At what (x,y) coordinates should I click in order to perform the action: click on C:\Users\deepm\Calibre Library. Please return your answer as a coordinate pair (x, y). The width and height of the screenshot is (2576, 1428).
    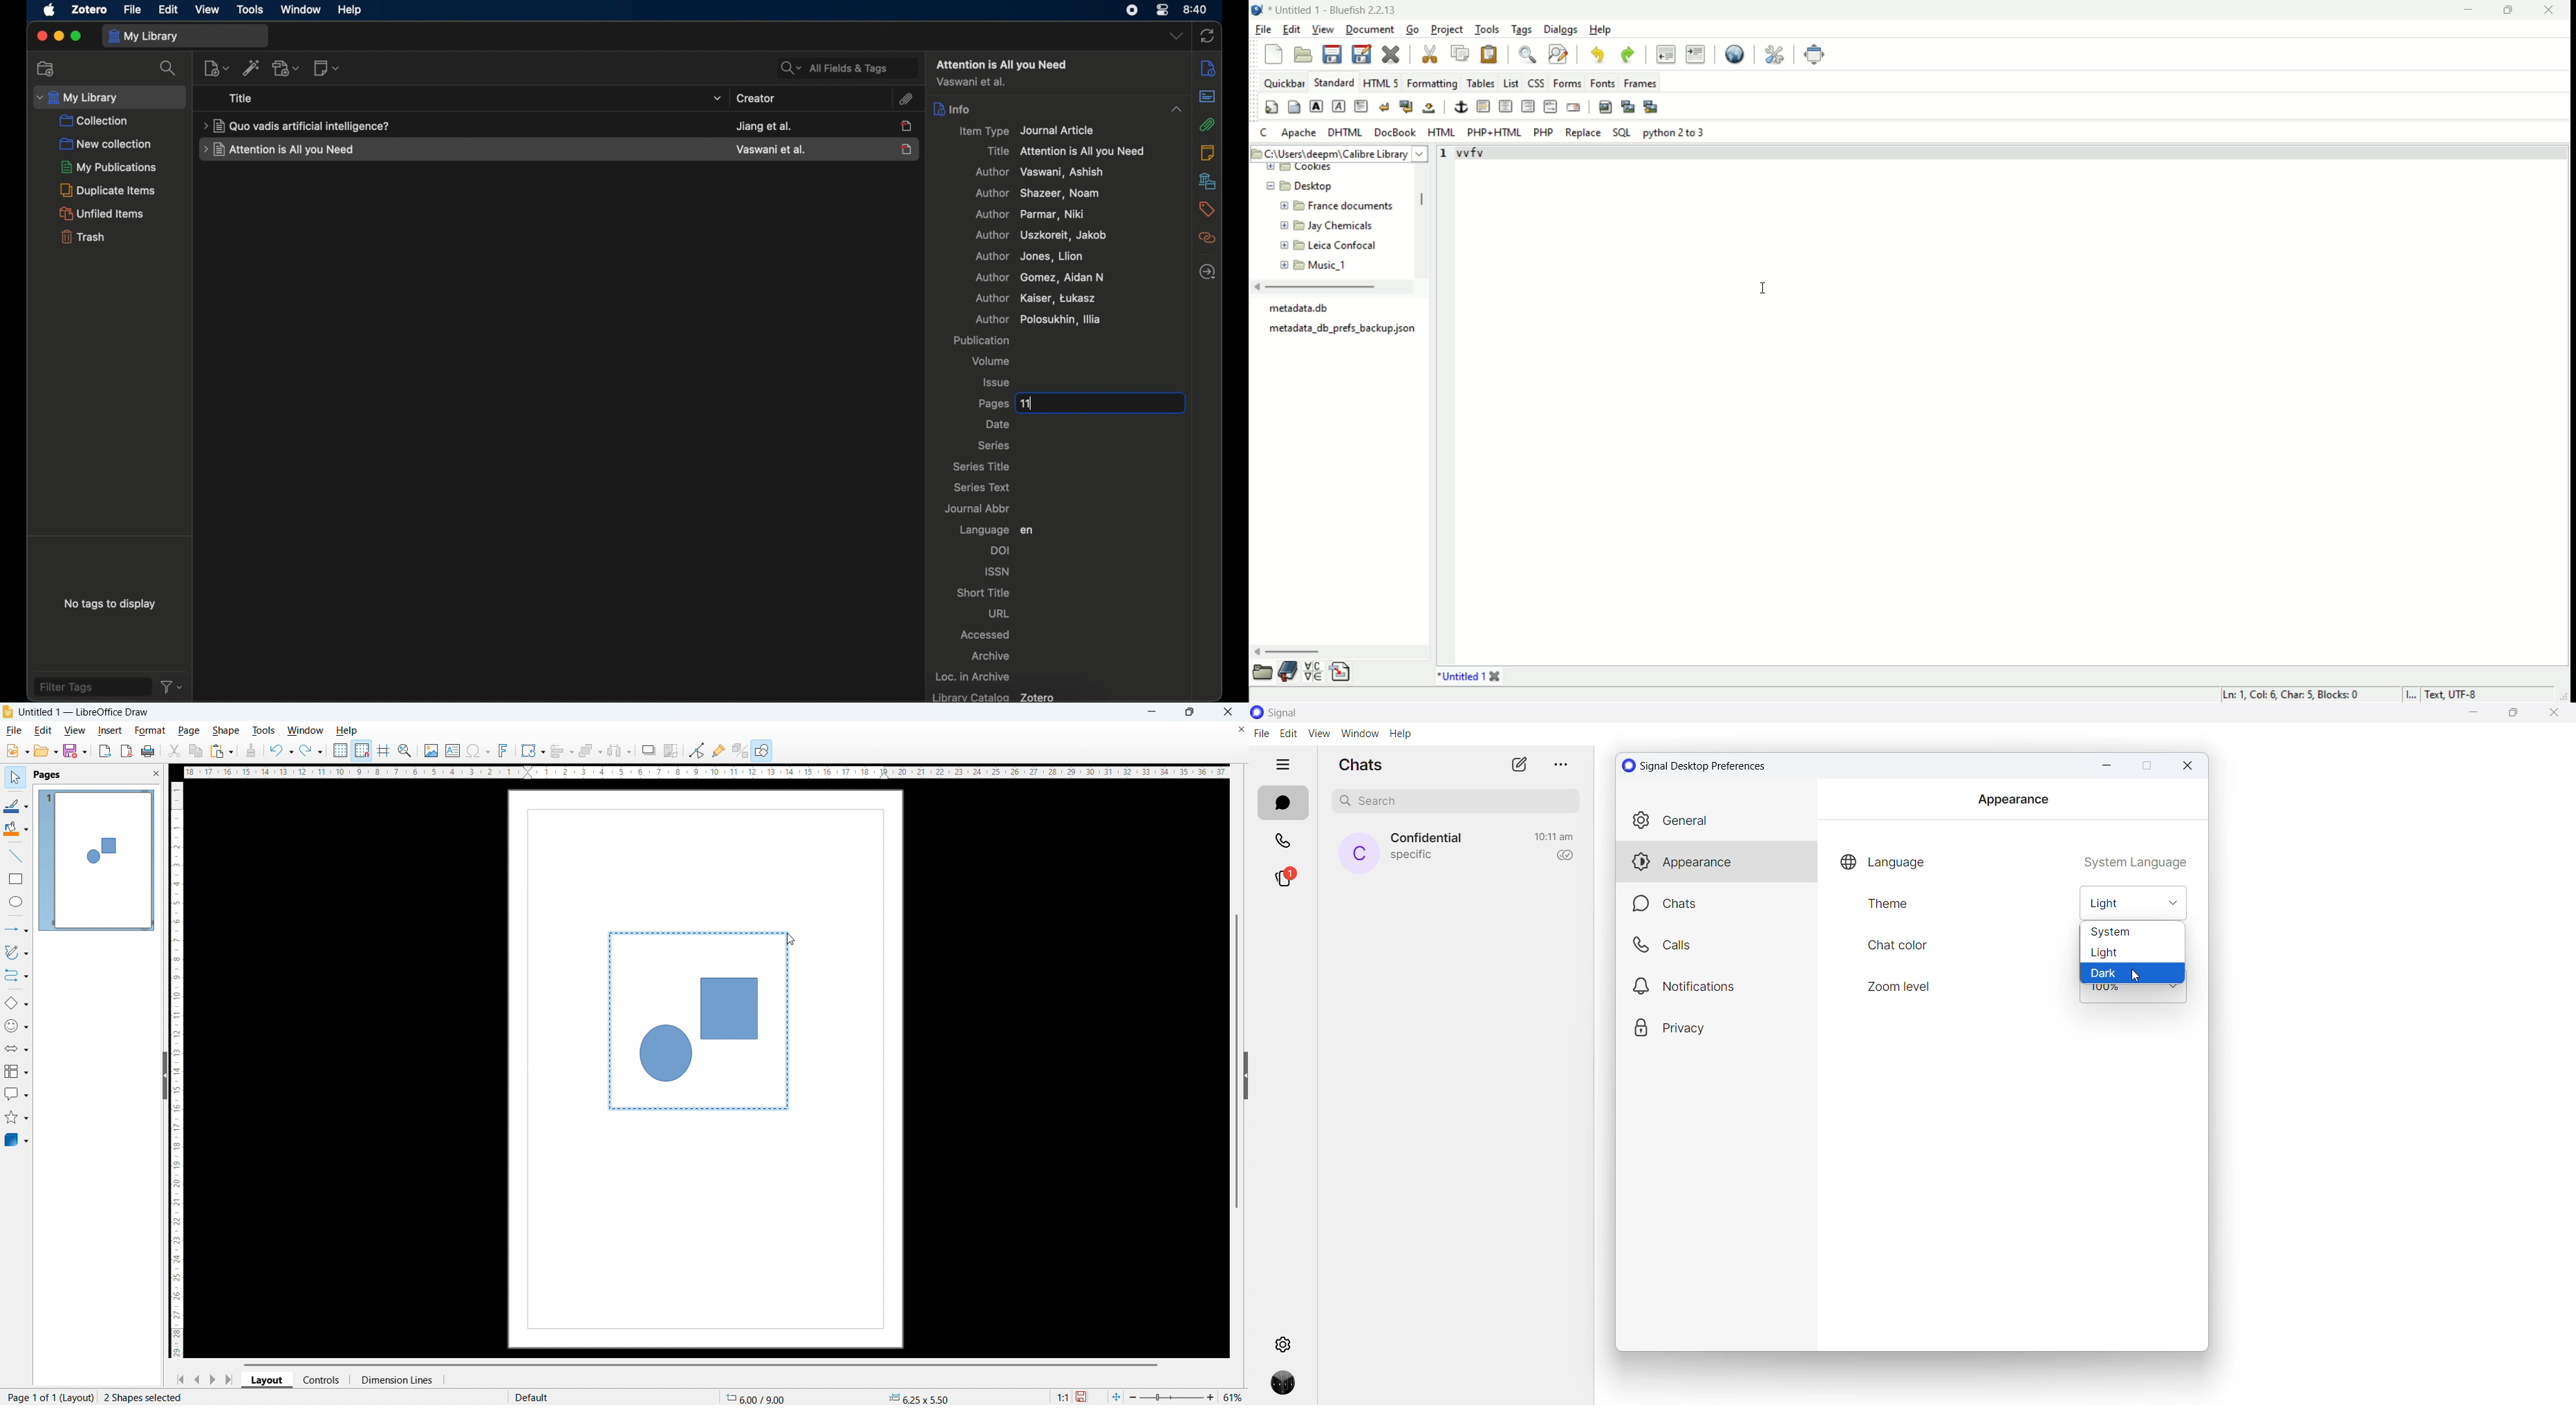
    Looking at the image, I should click on (1336, 154).